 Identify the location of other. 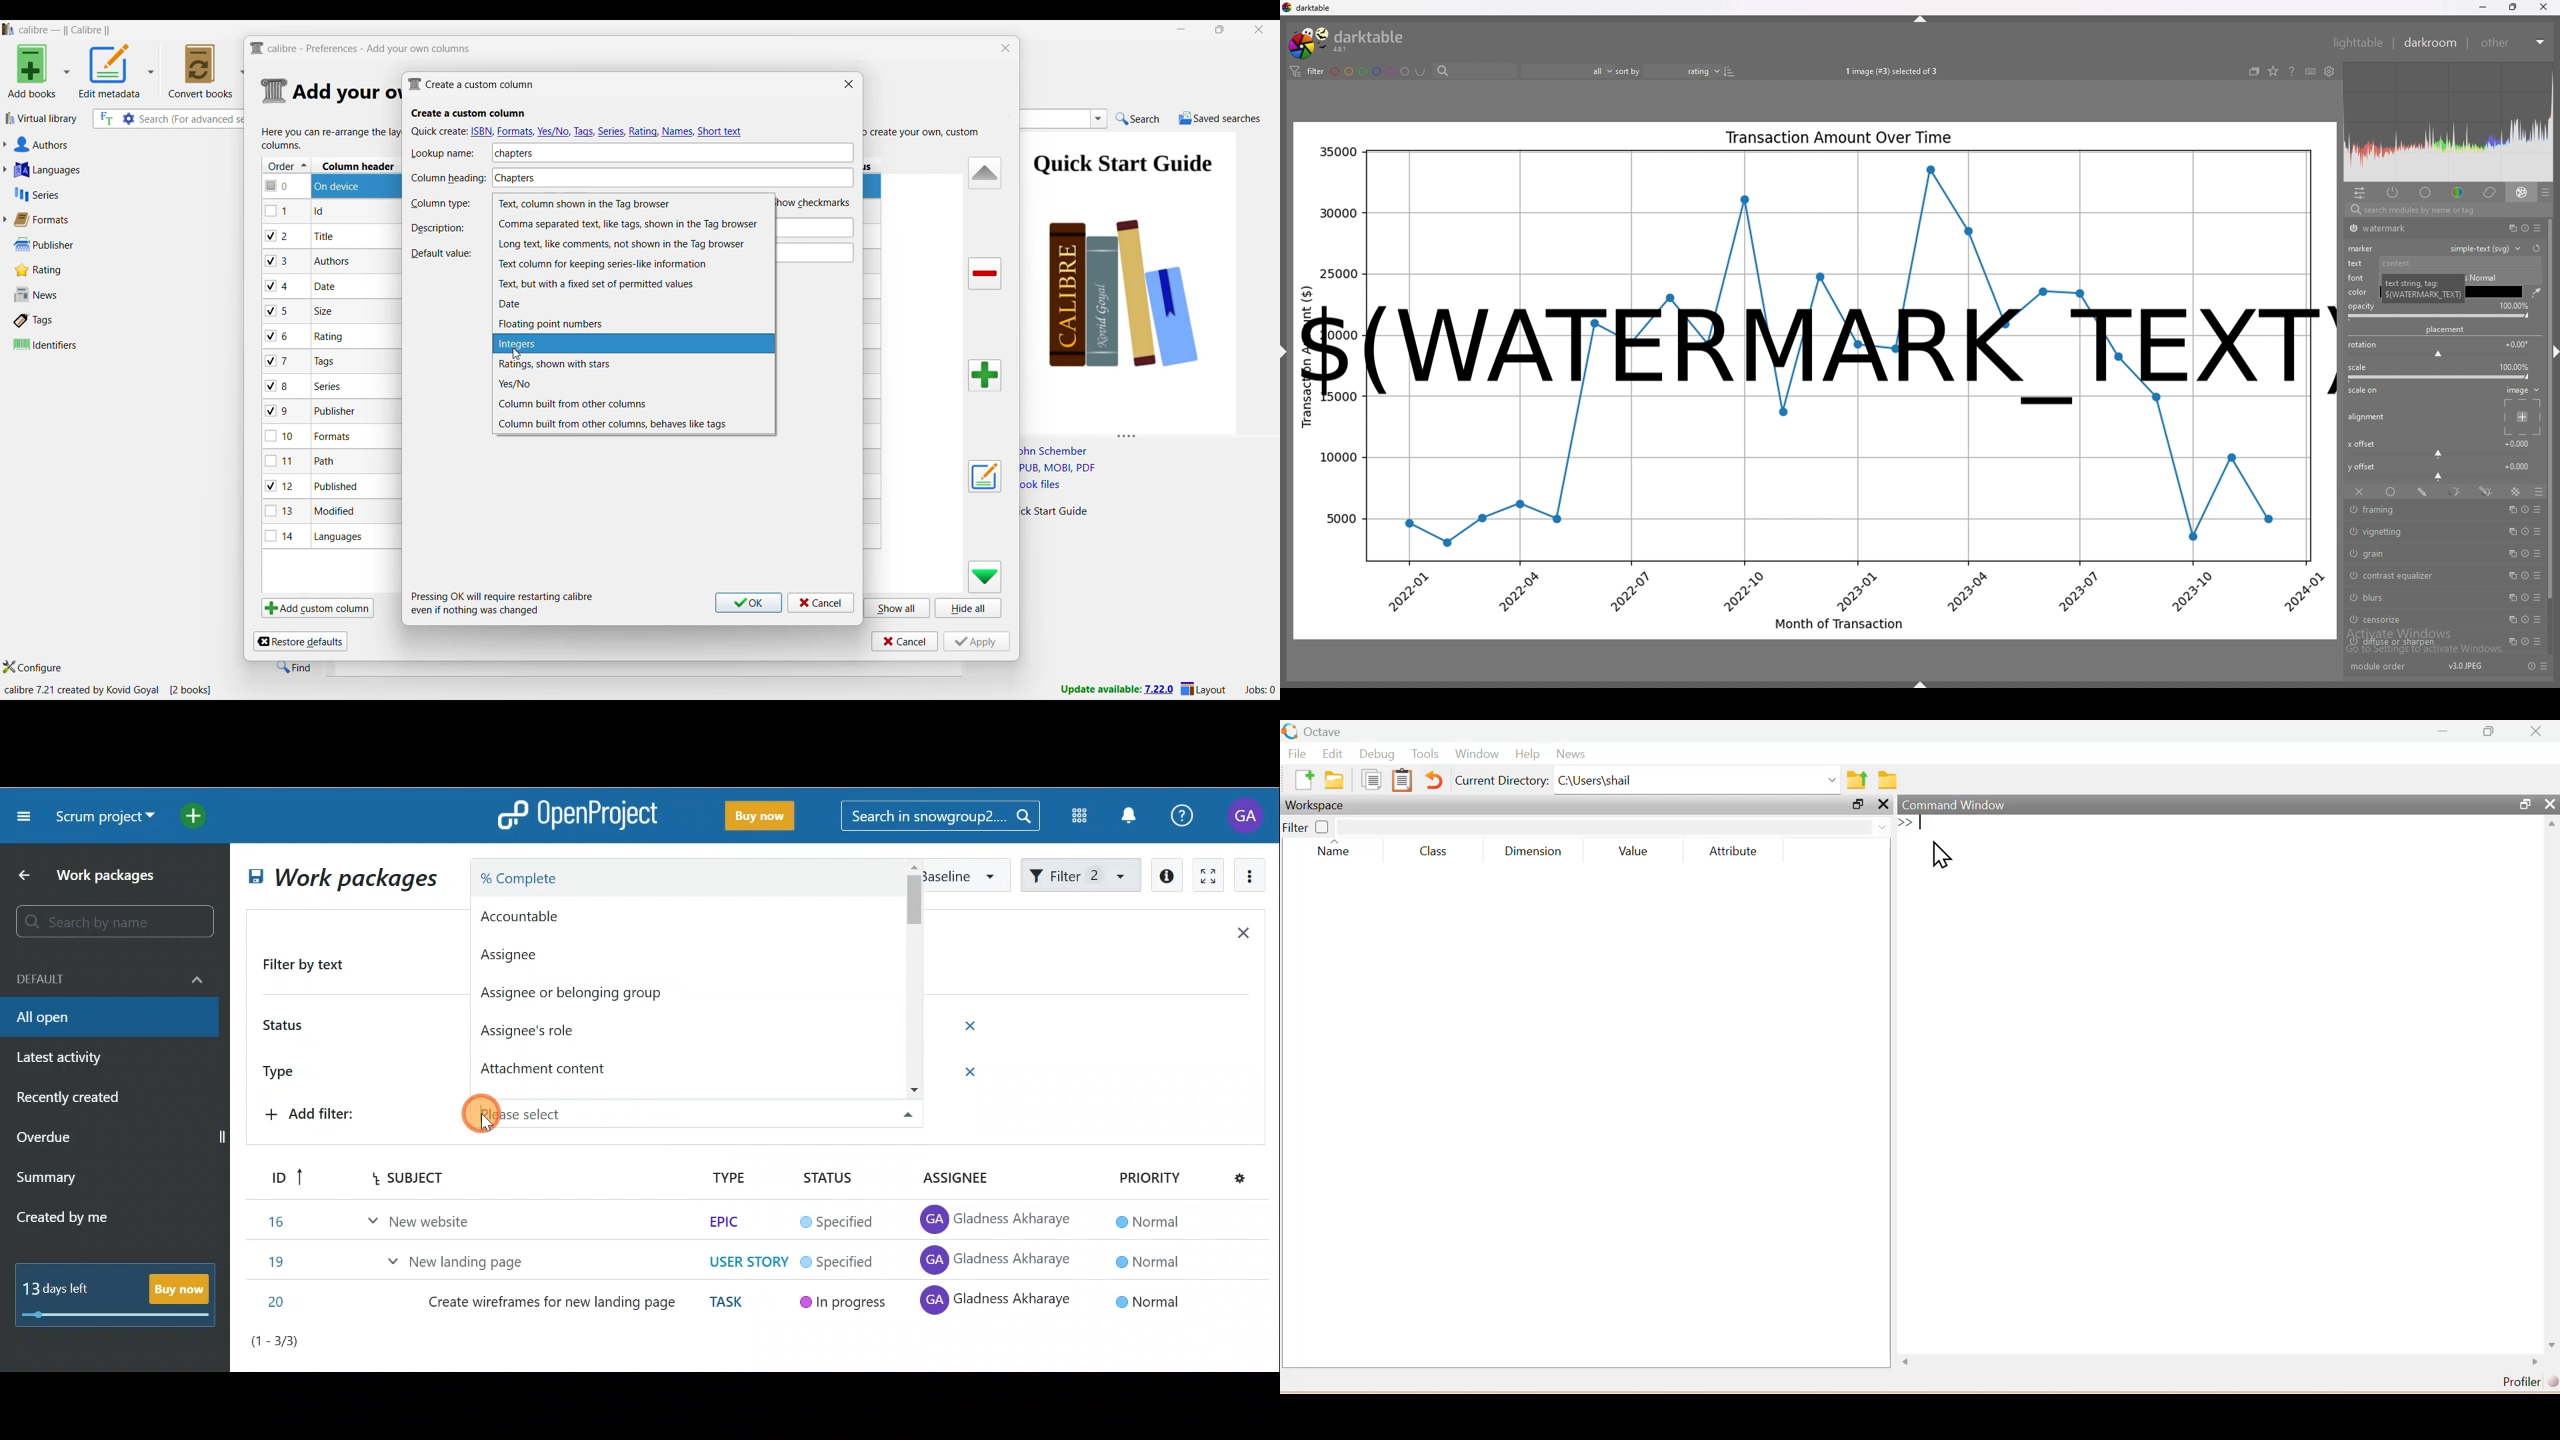
(2515, 43).